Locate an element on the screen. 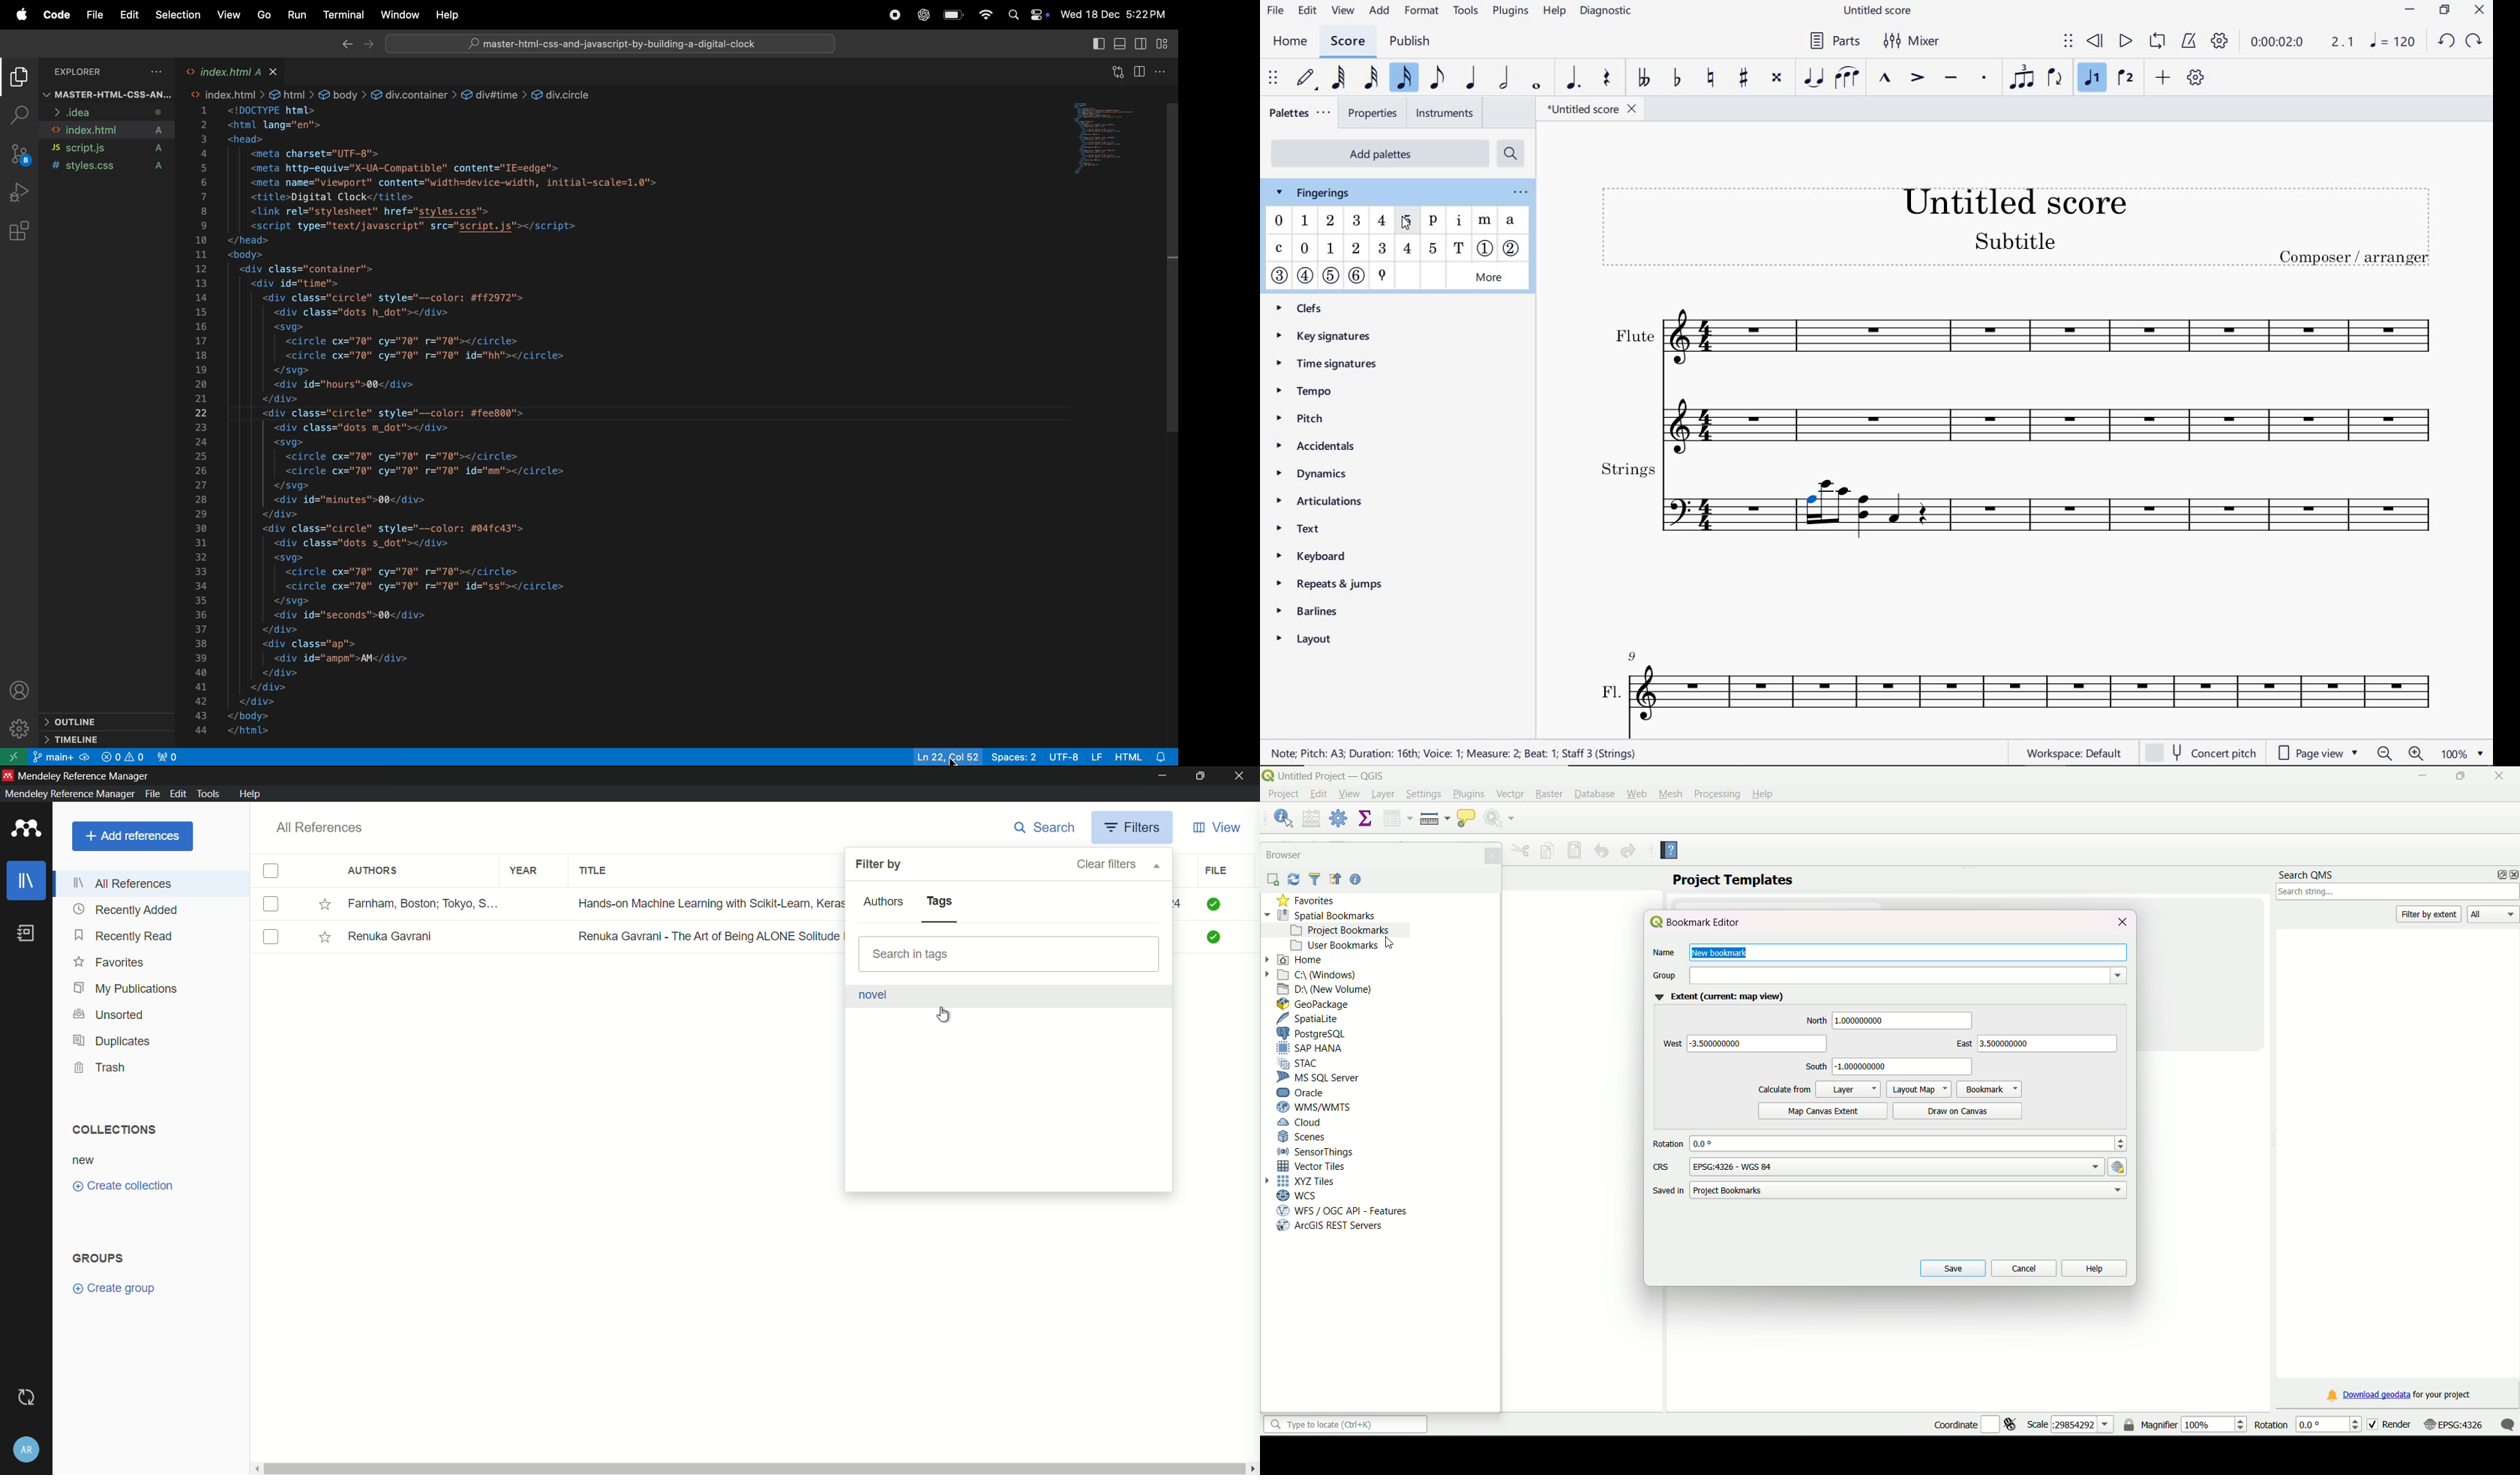 The image size is (2520, 1484). check box is located at coordinates (273, 904).